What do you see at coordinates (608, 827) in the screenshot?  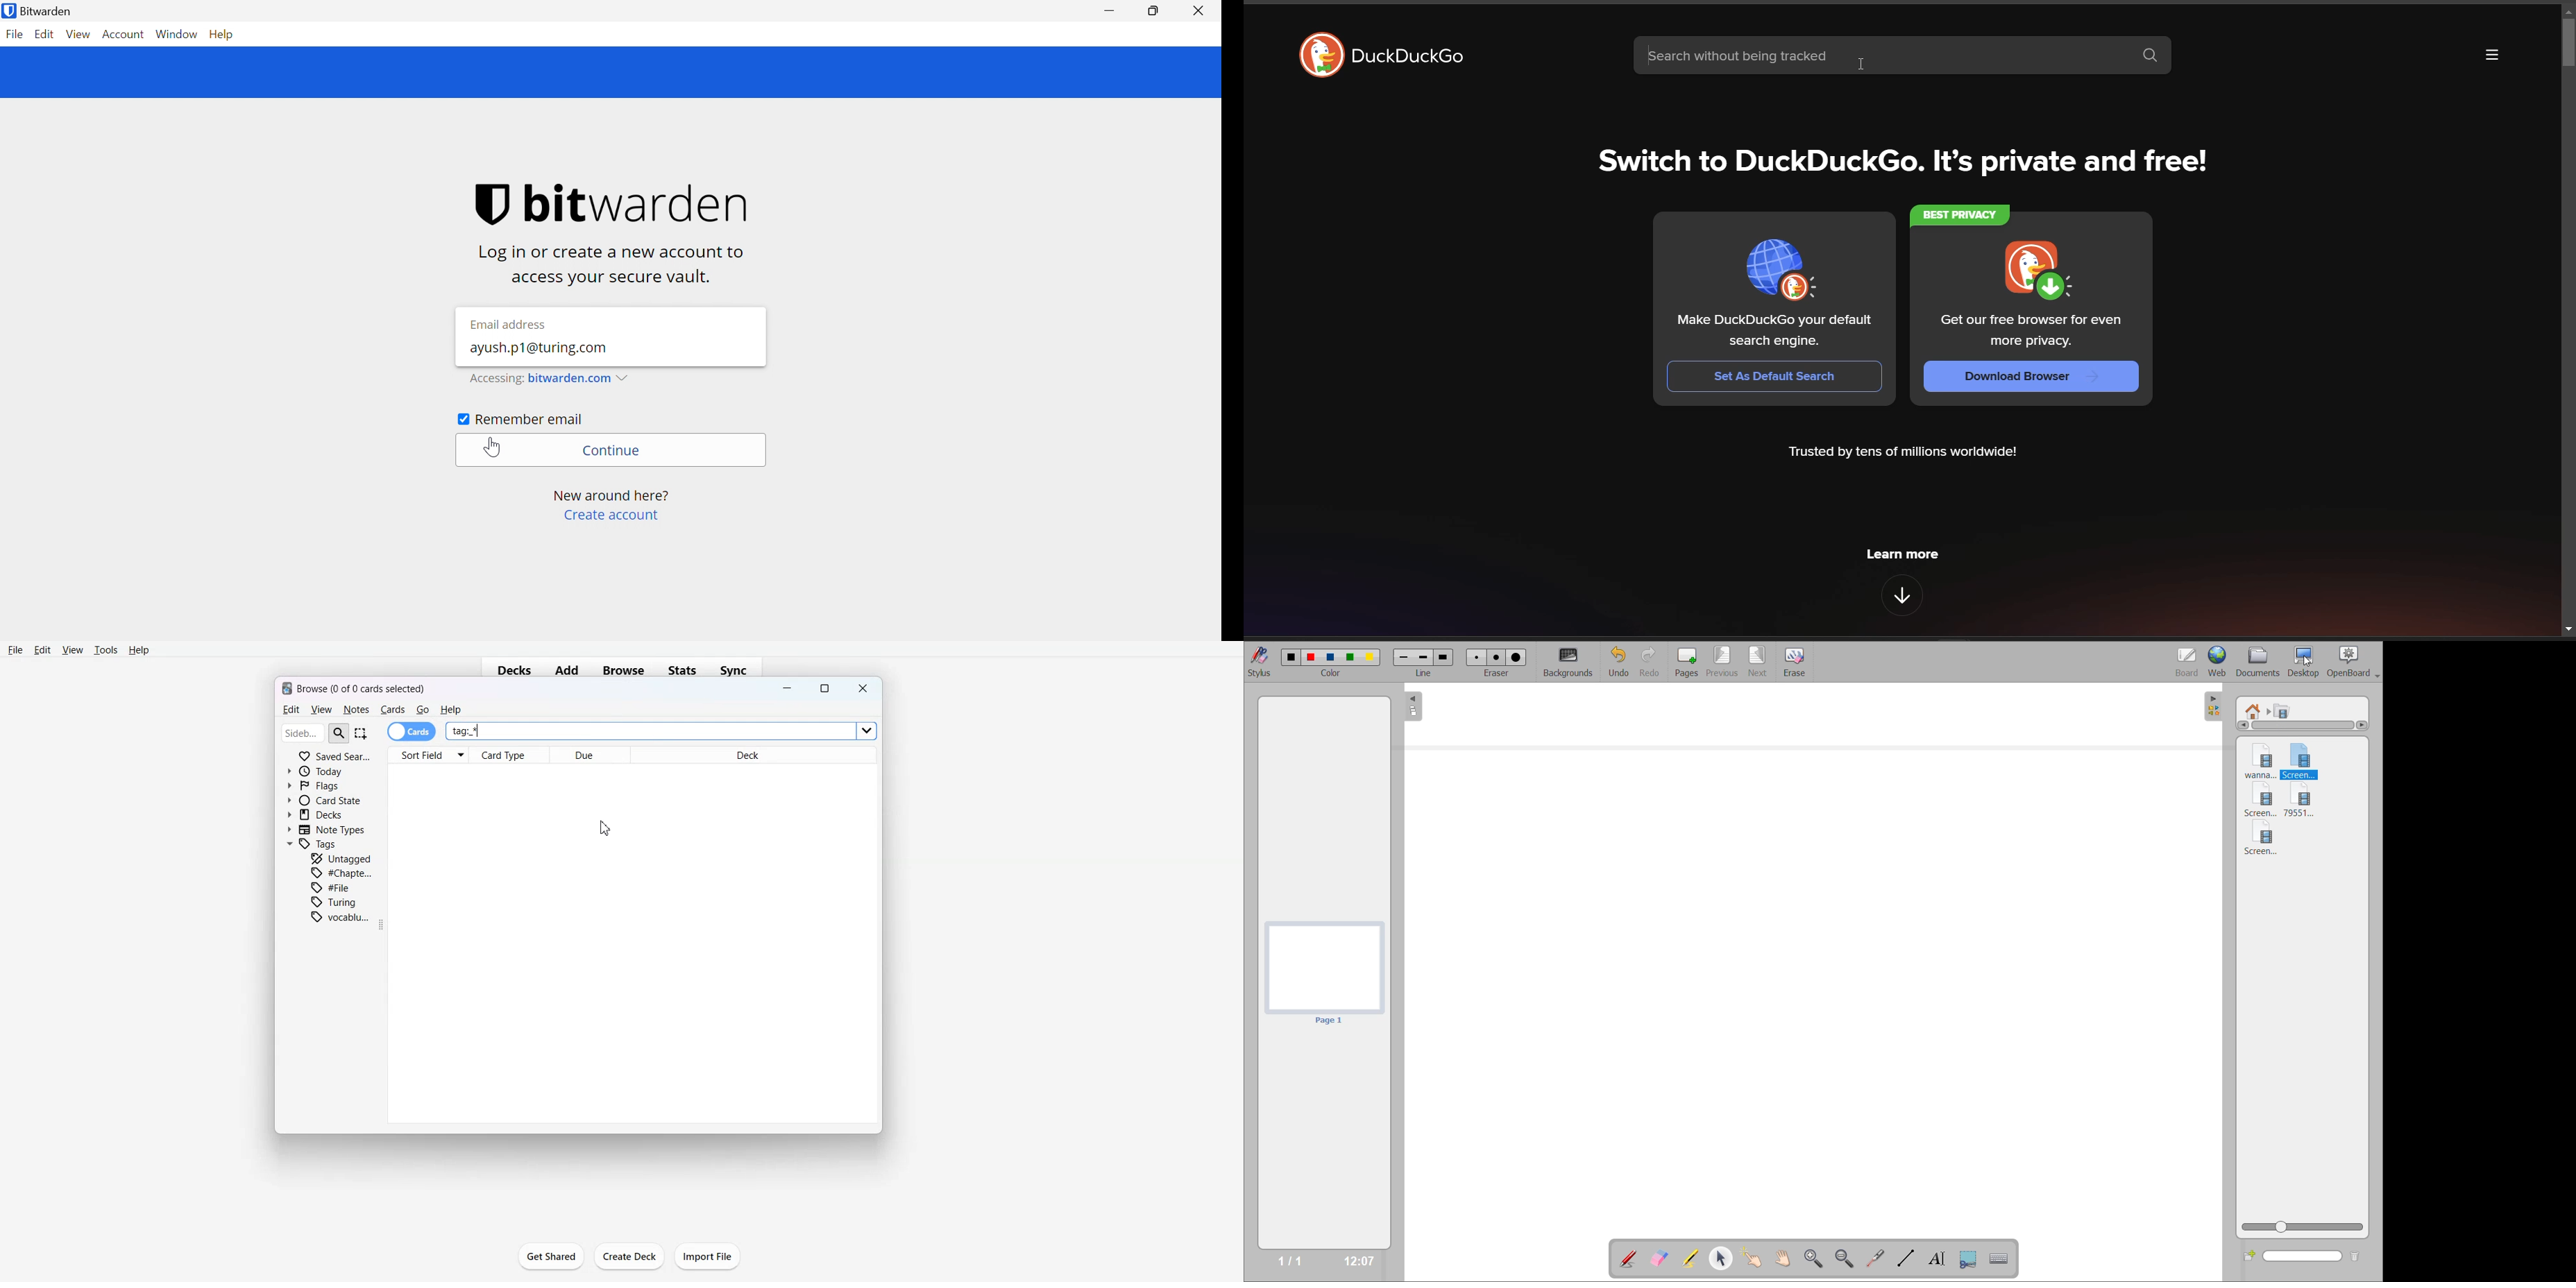 I see `Cursor` at bounding box center [608, 827].